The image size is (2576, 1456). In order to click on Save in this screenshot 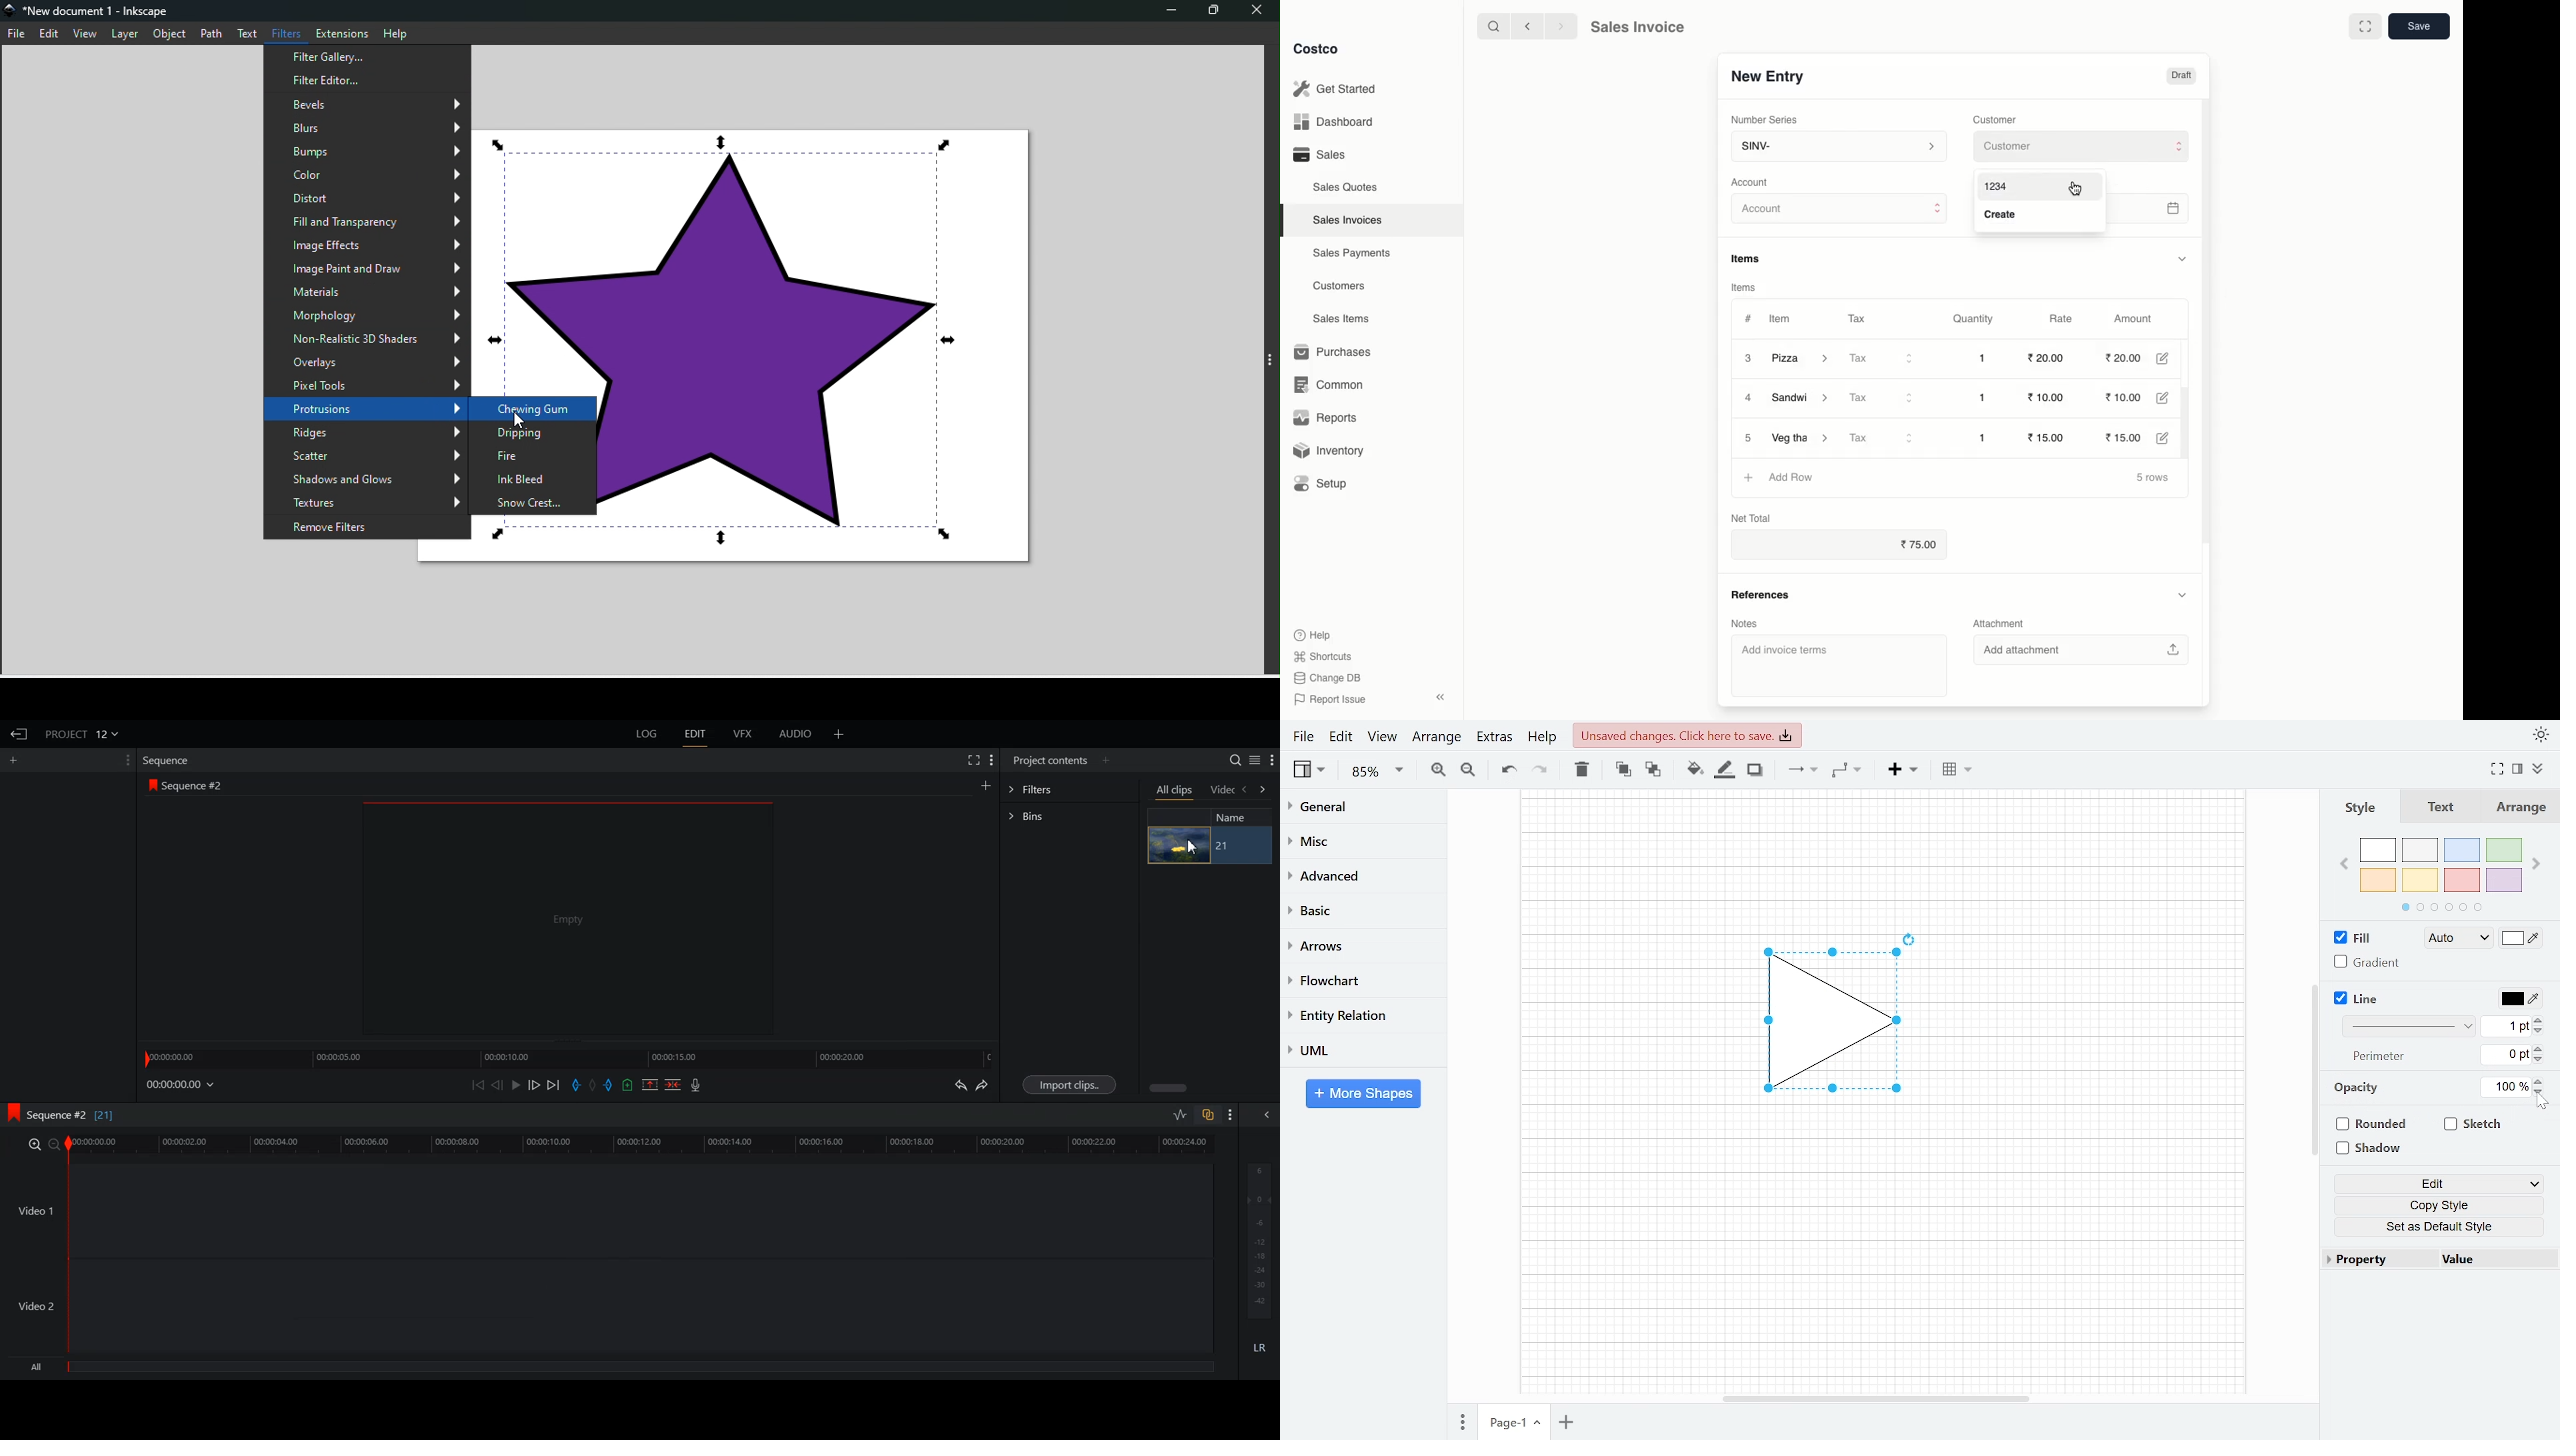, I will do `click(2422, 28)`.